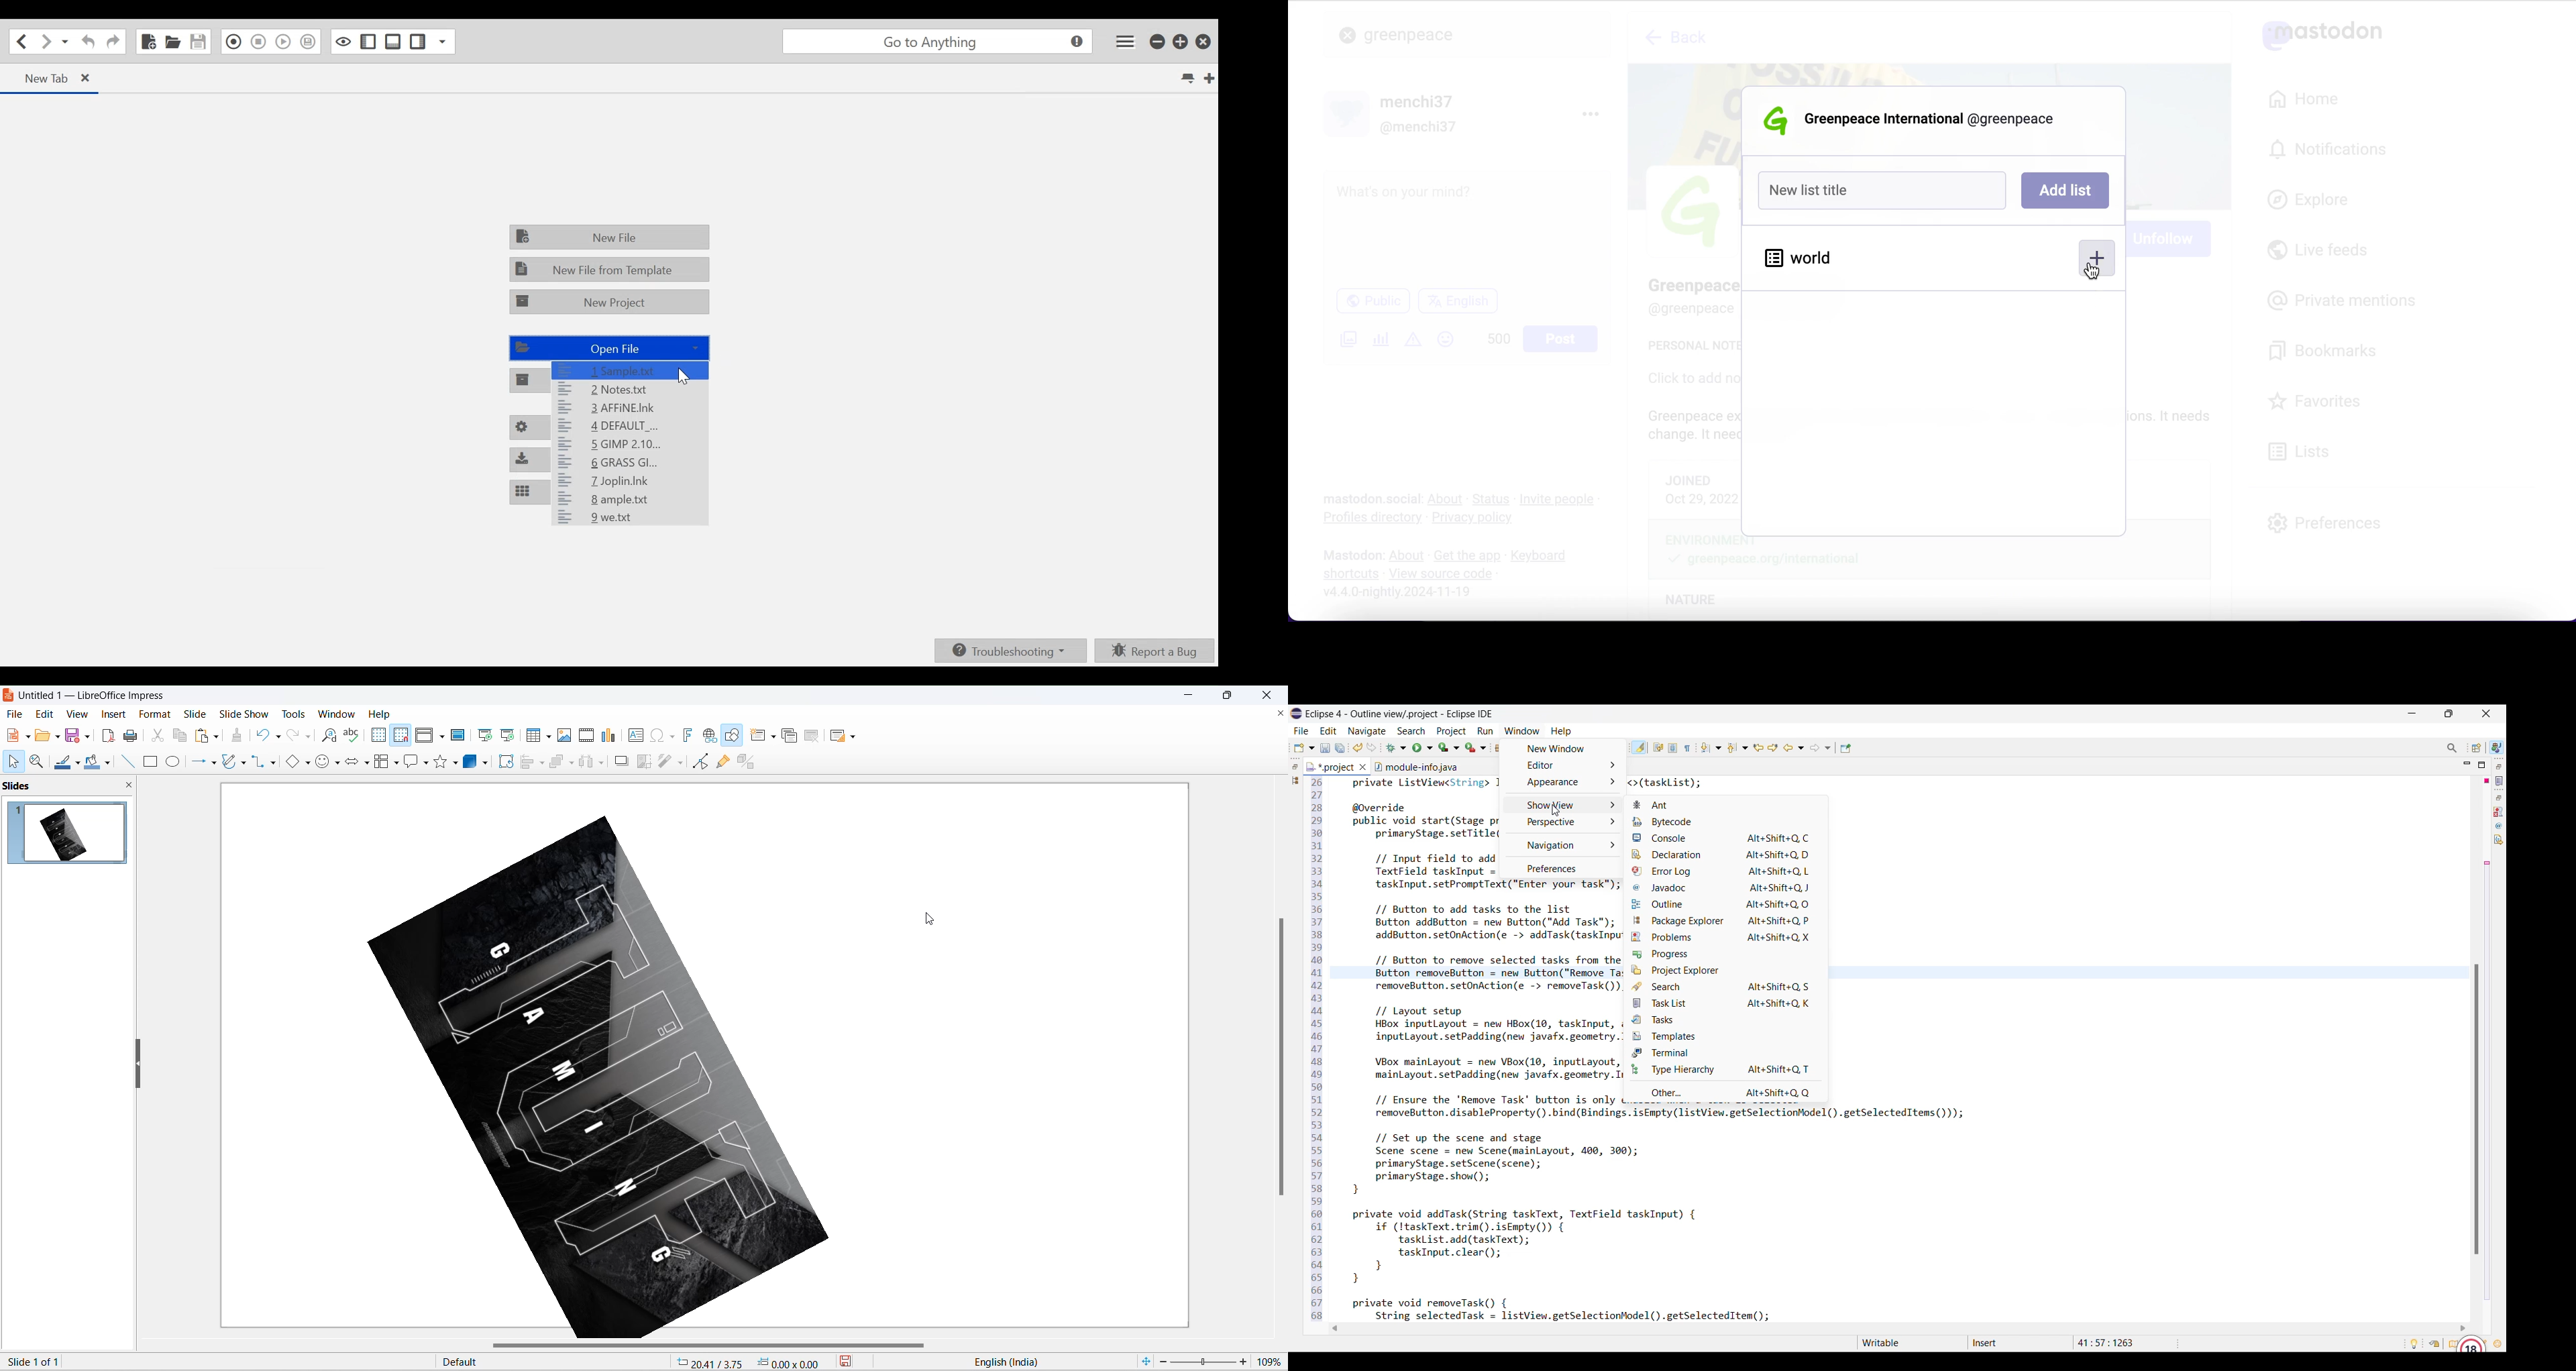  Describe the element at coordinates (1359, 500) in the screenshot. I see `mastodon social` at that location.